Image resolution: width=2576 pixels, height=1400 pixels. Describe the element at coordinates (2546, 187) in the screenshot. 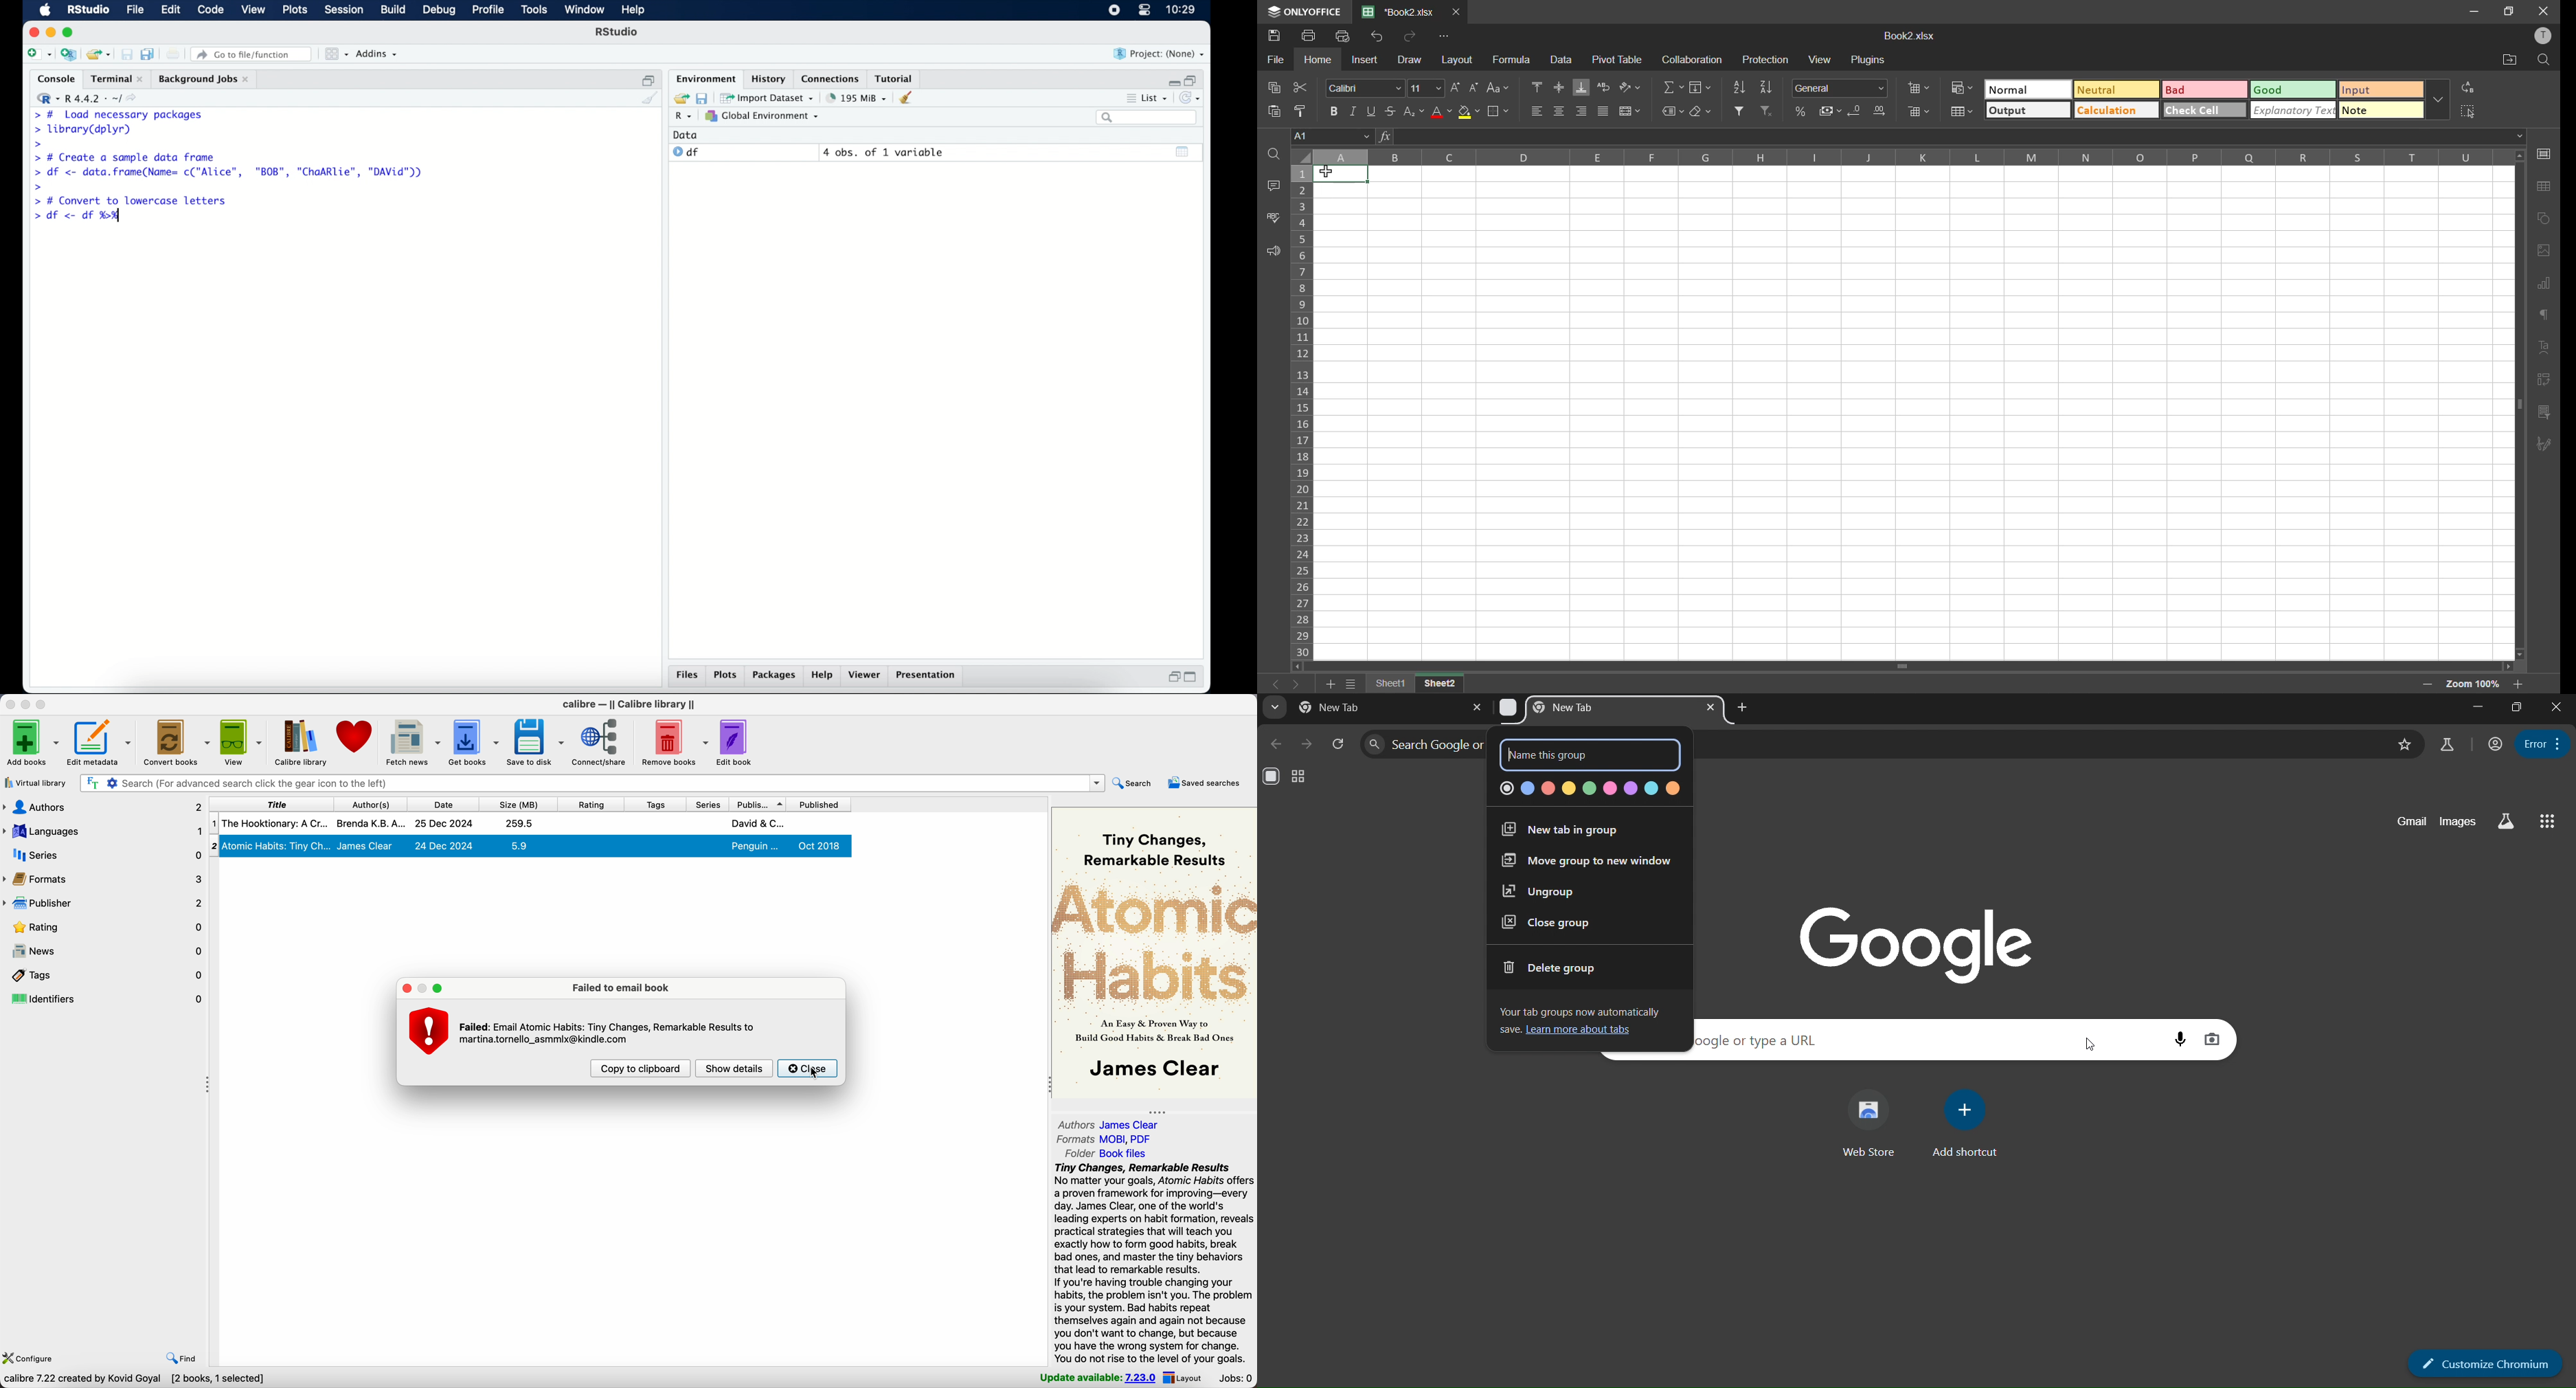

I see `table` at that location.